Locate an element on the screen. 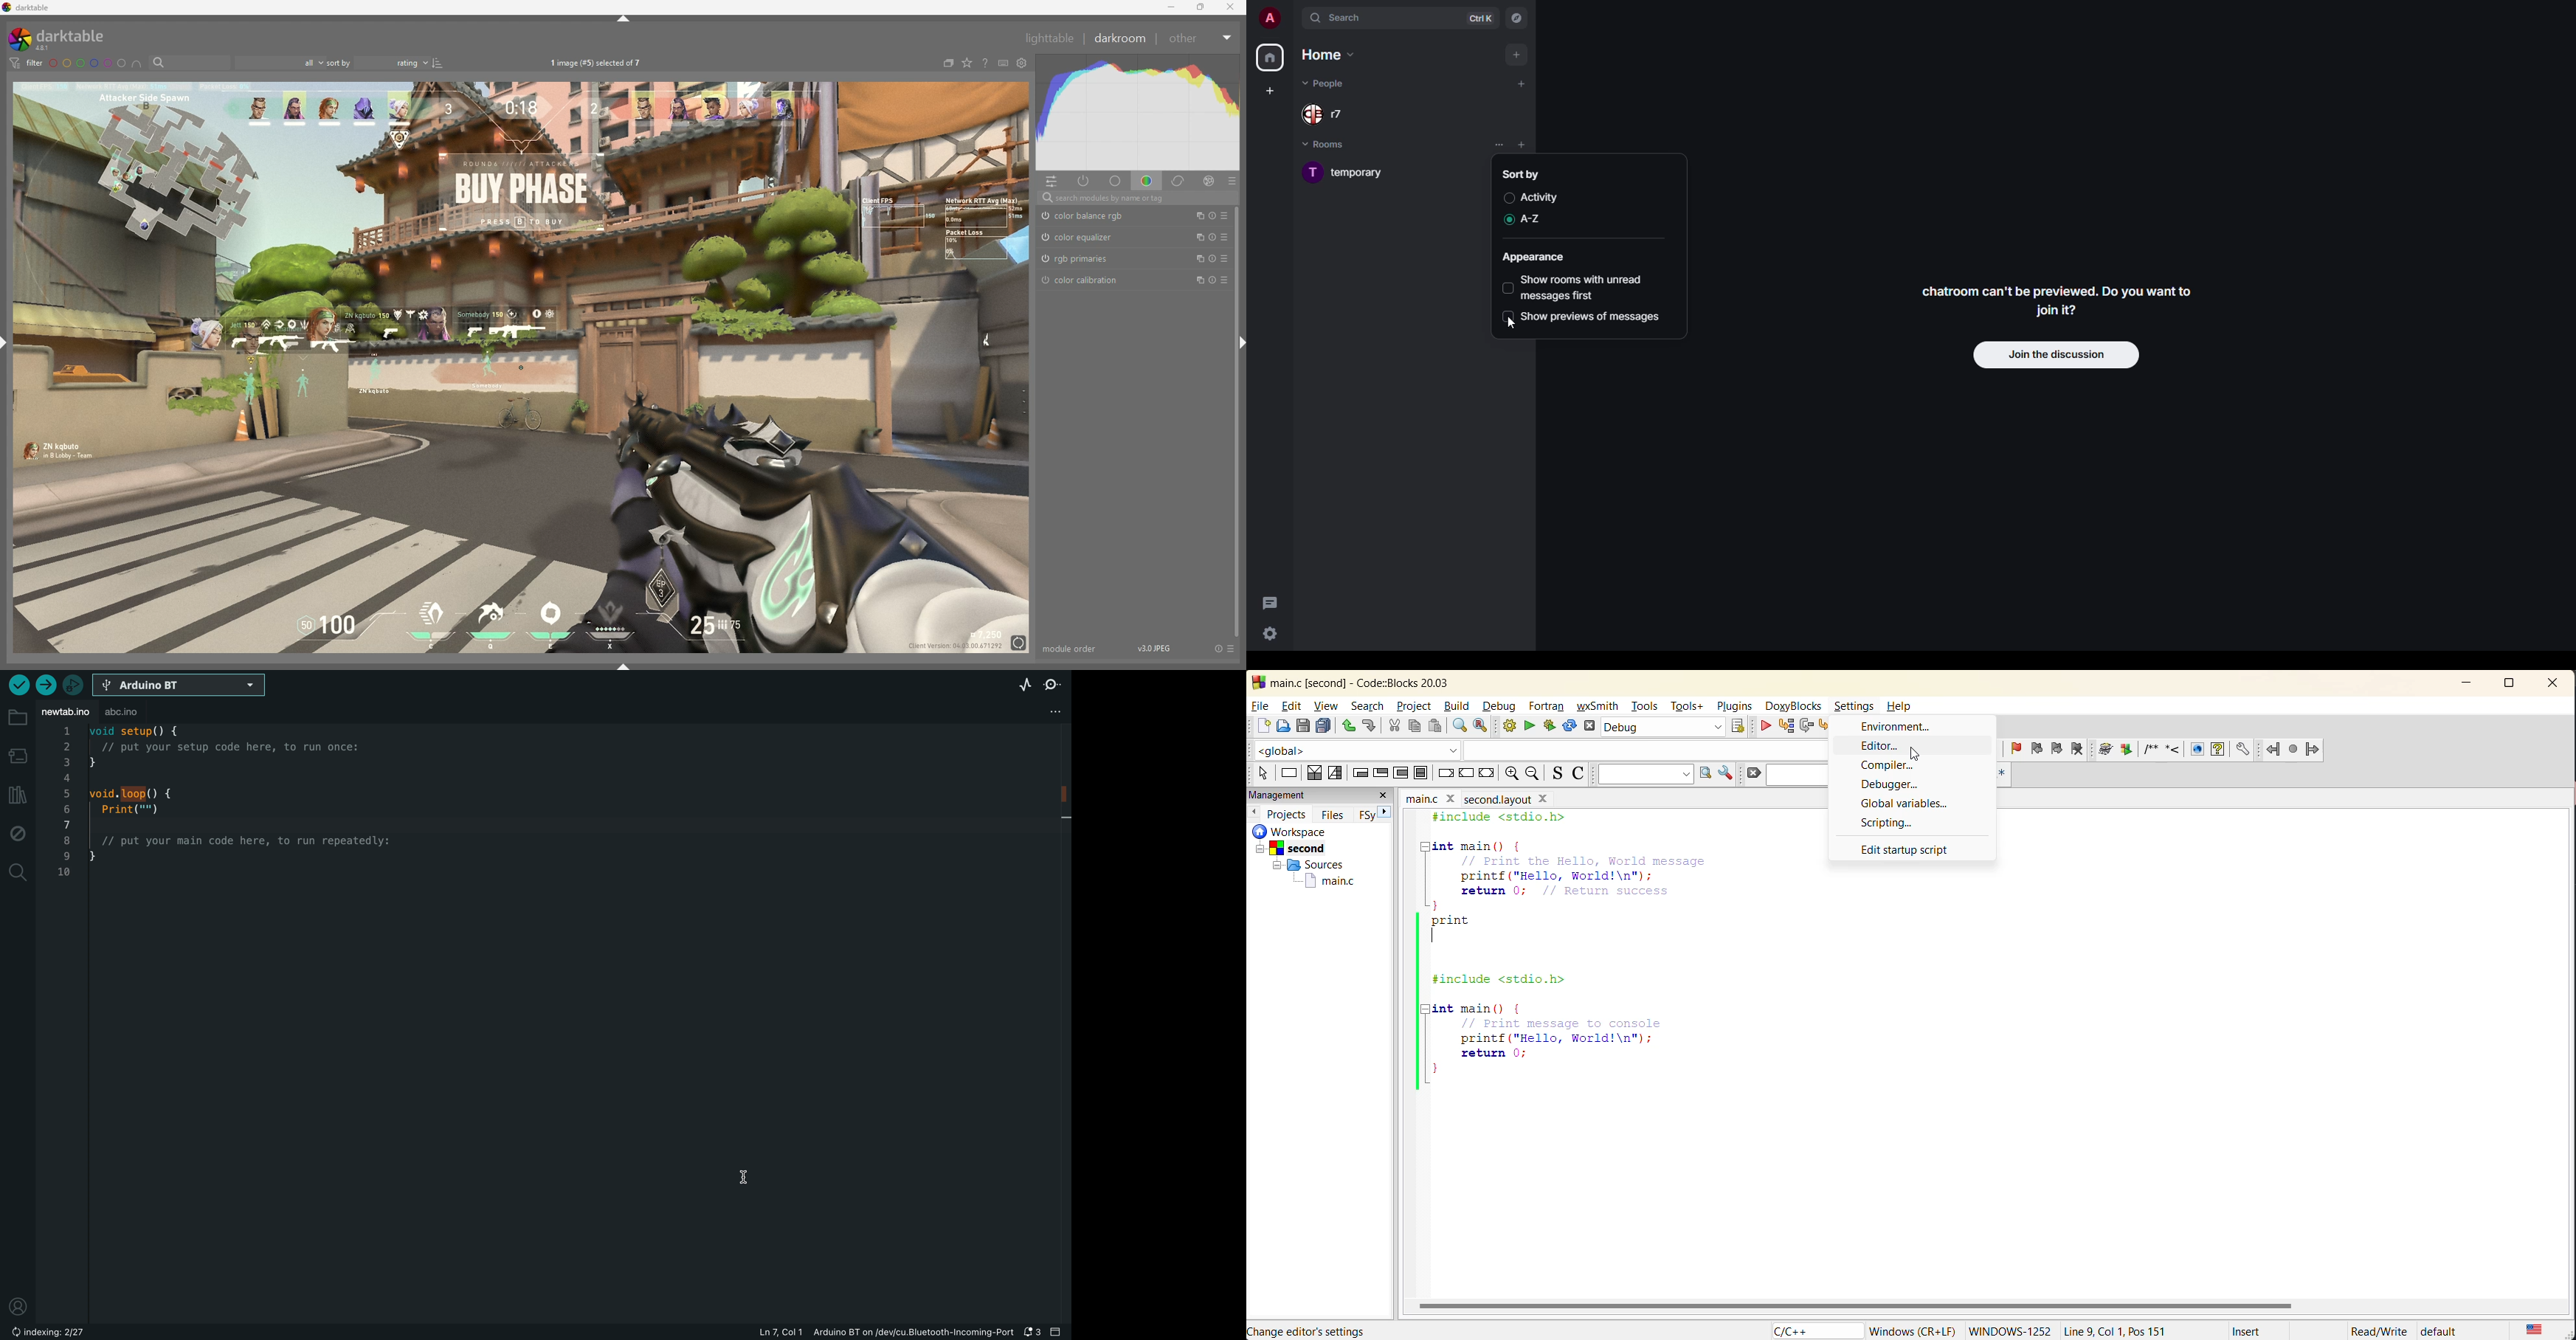 This screenshot has height=1344, width=2576. presets is located at coordinates (1224, 279).